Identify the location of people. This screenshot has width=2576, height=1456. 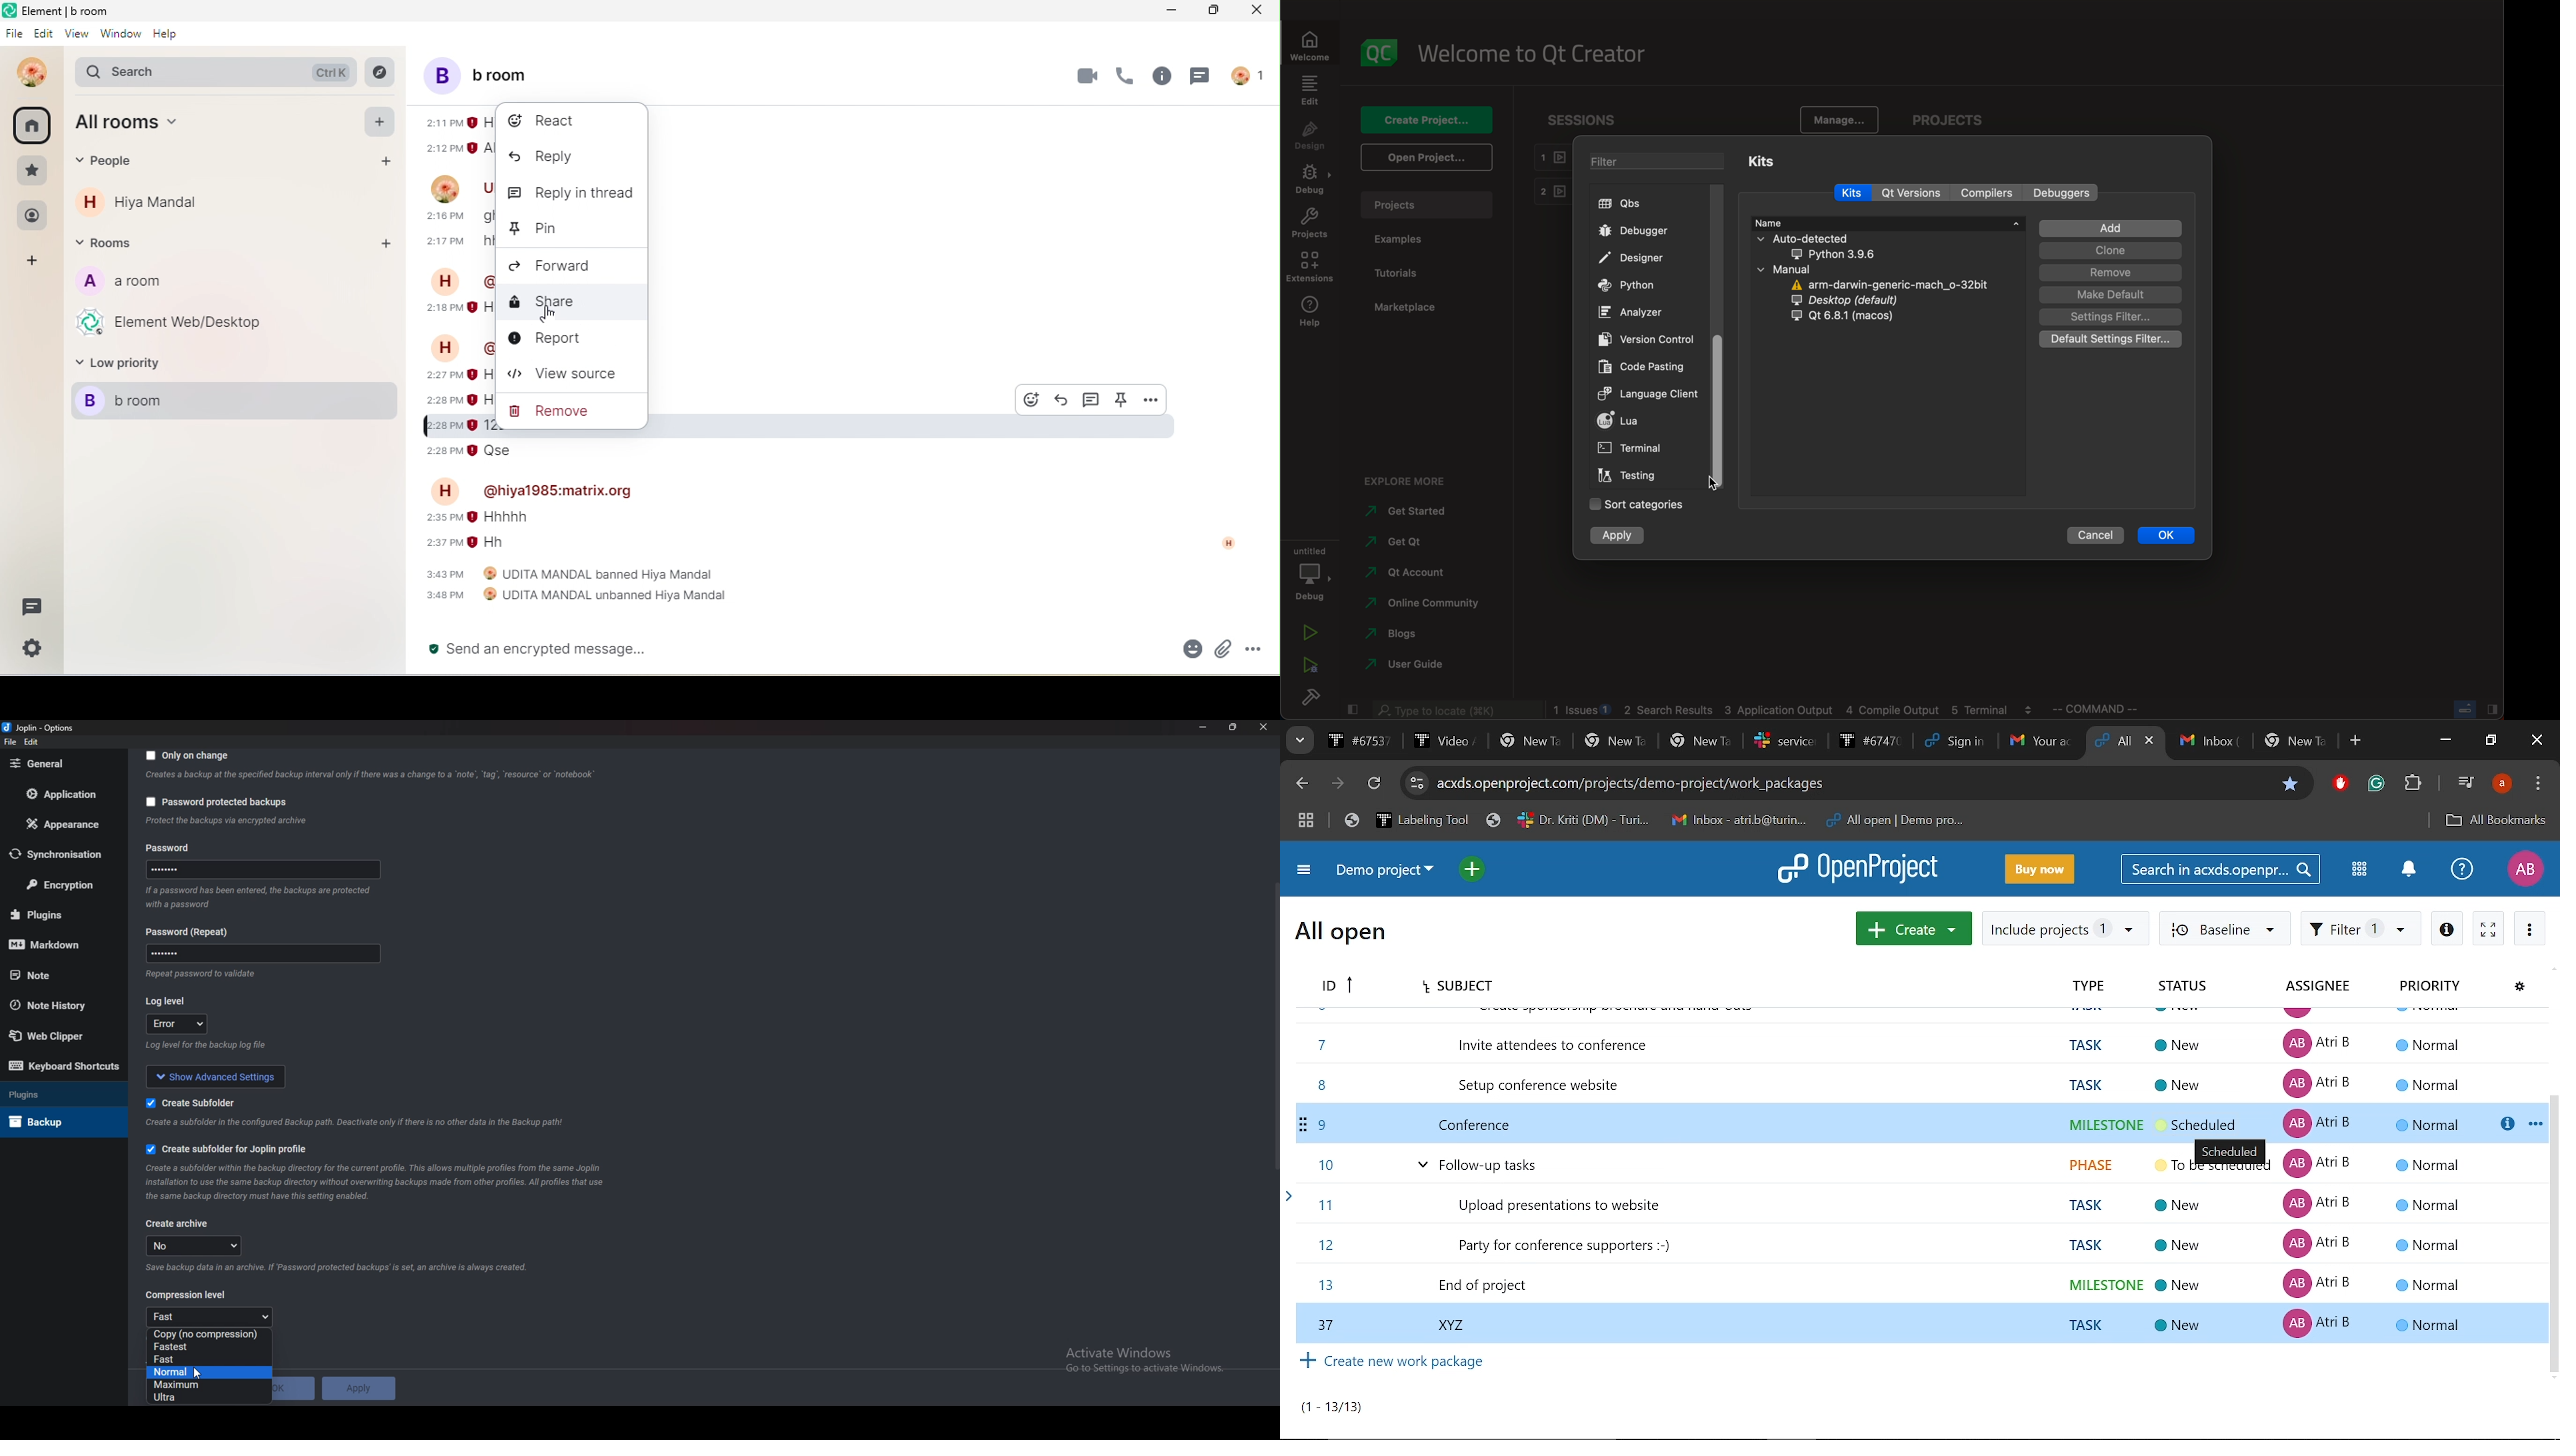
(32, 216).